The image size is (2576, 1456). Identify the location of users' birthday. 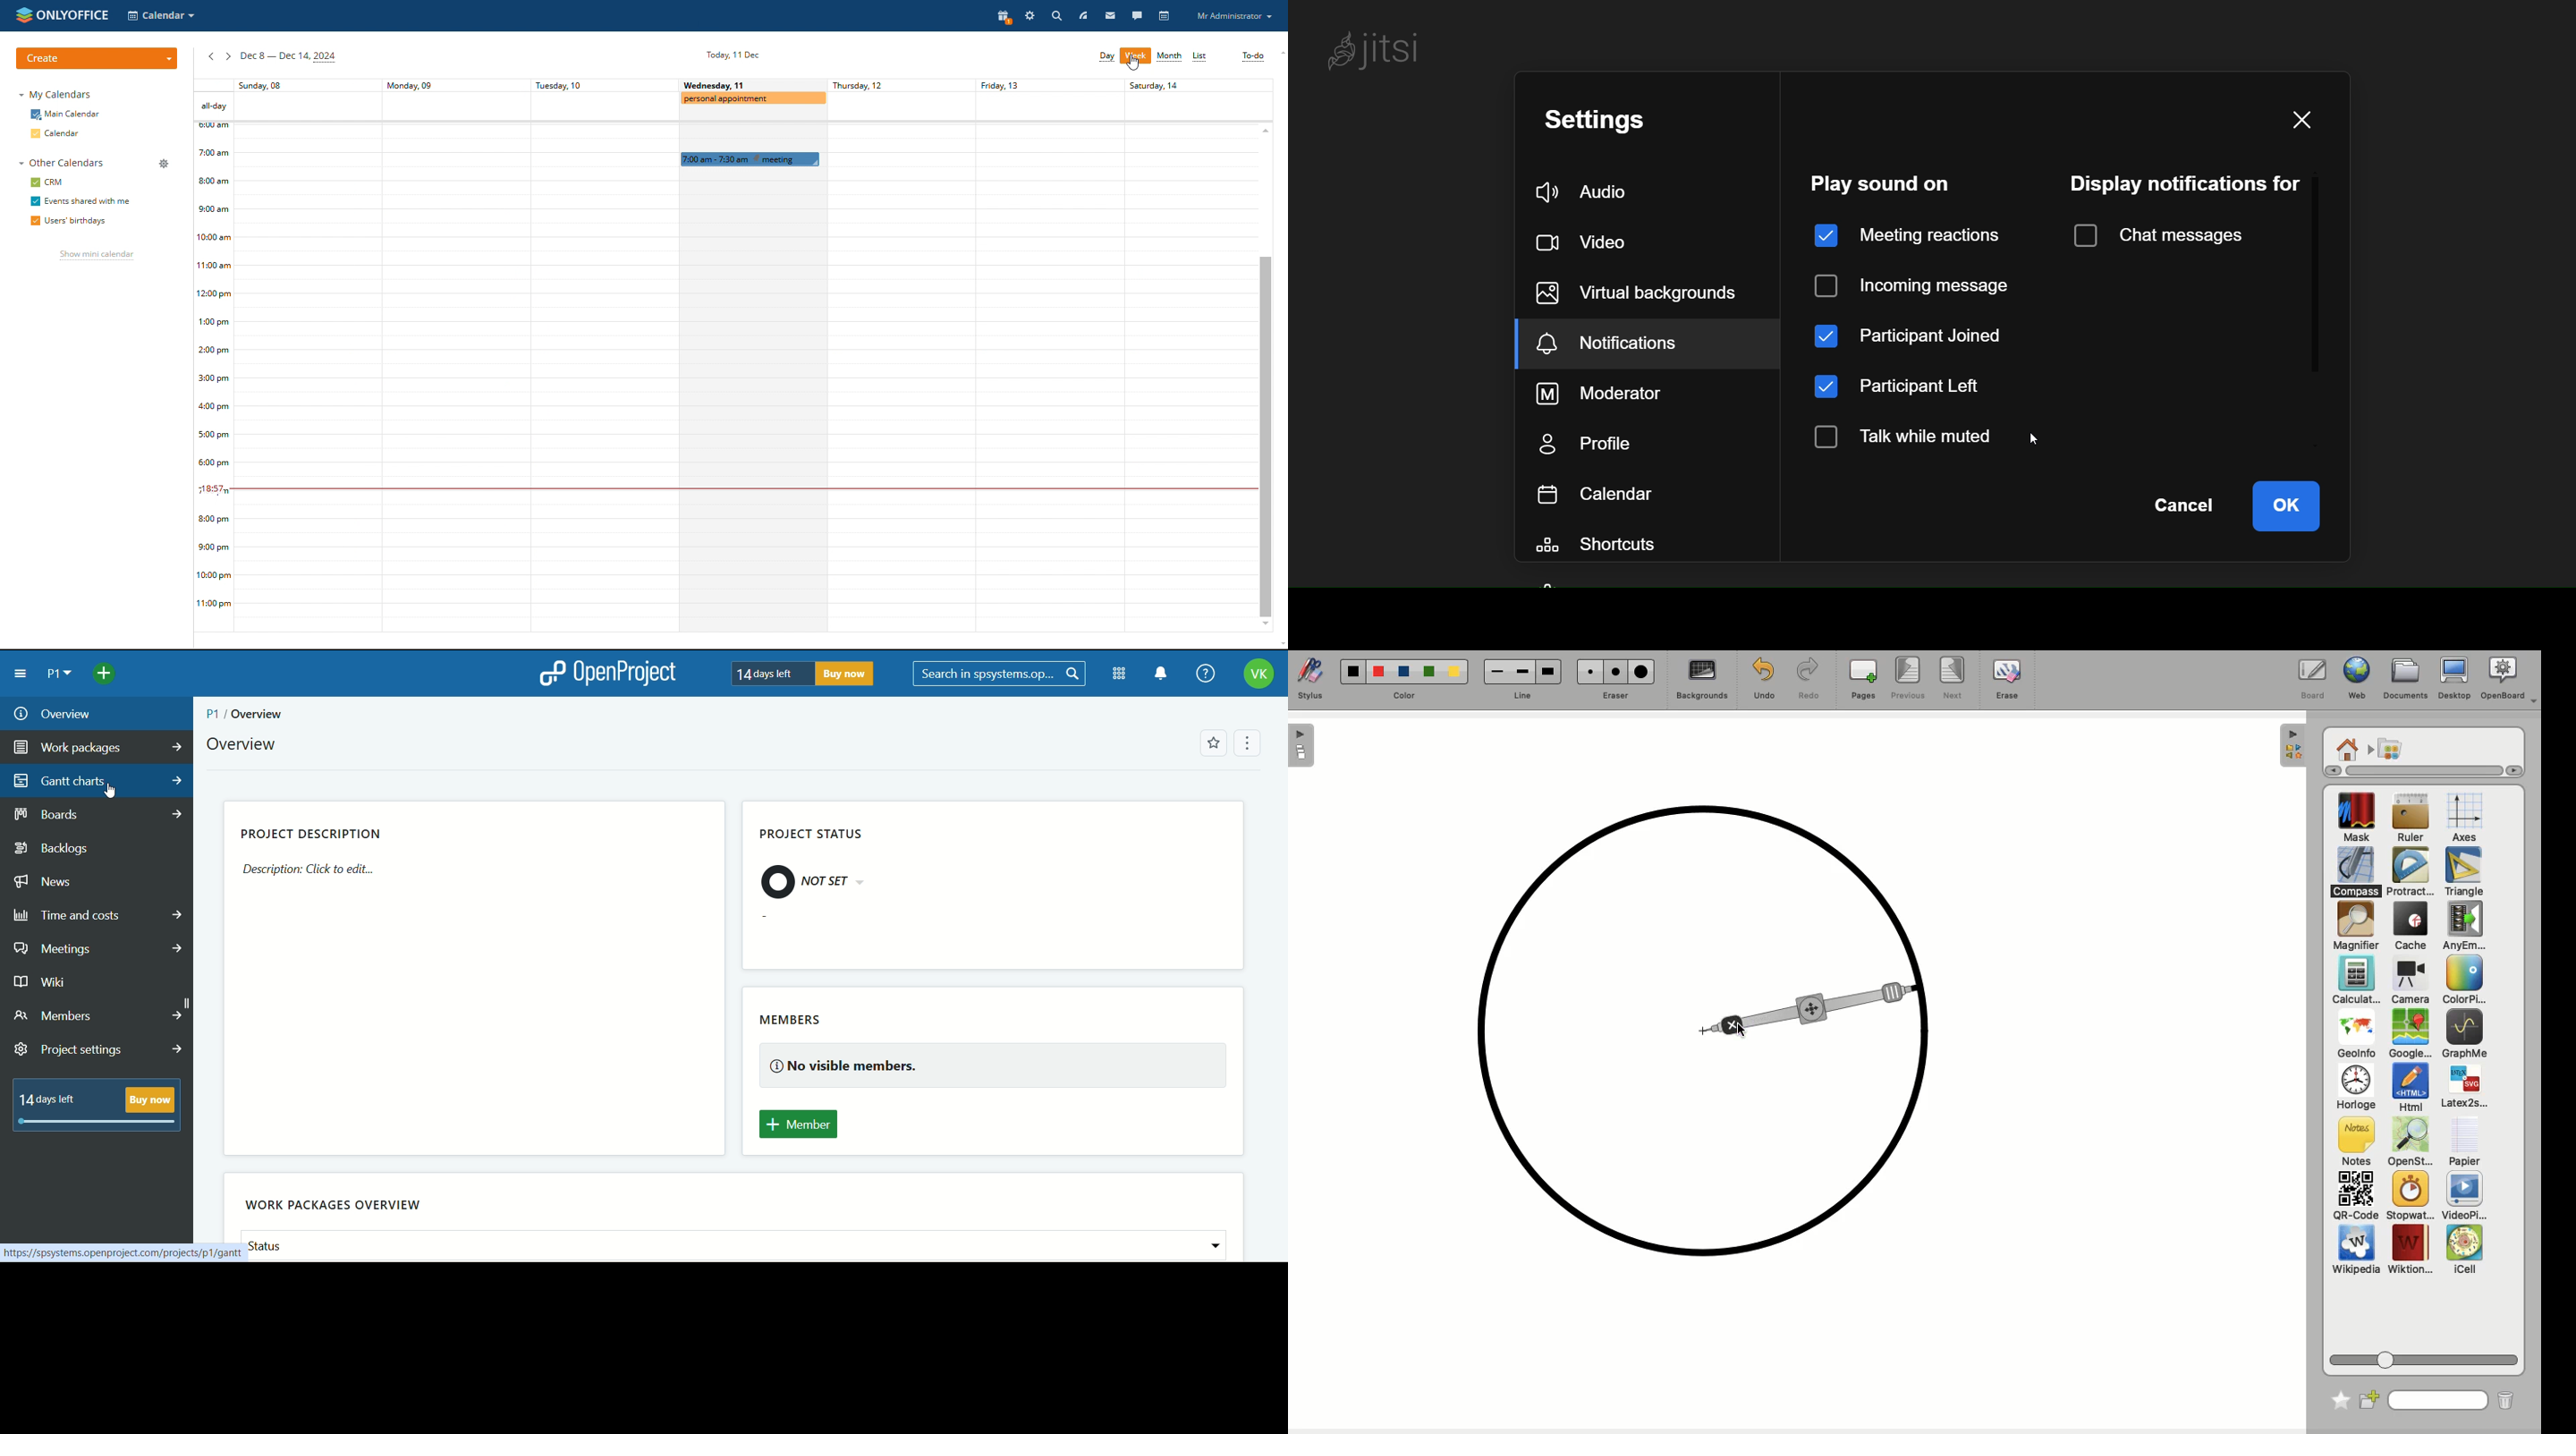
(69, 221).